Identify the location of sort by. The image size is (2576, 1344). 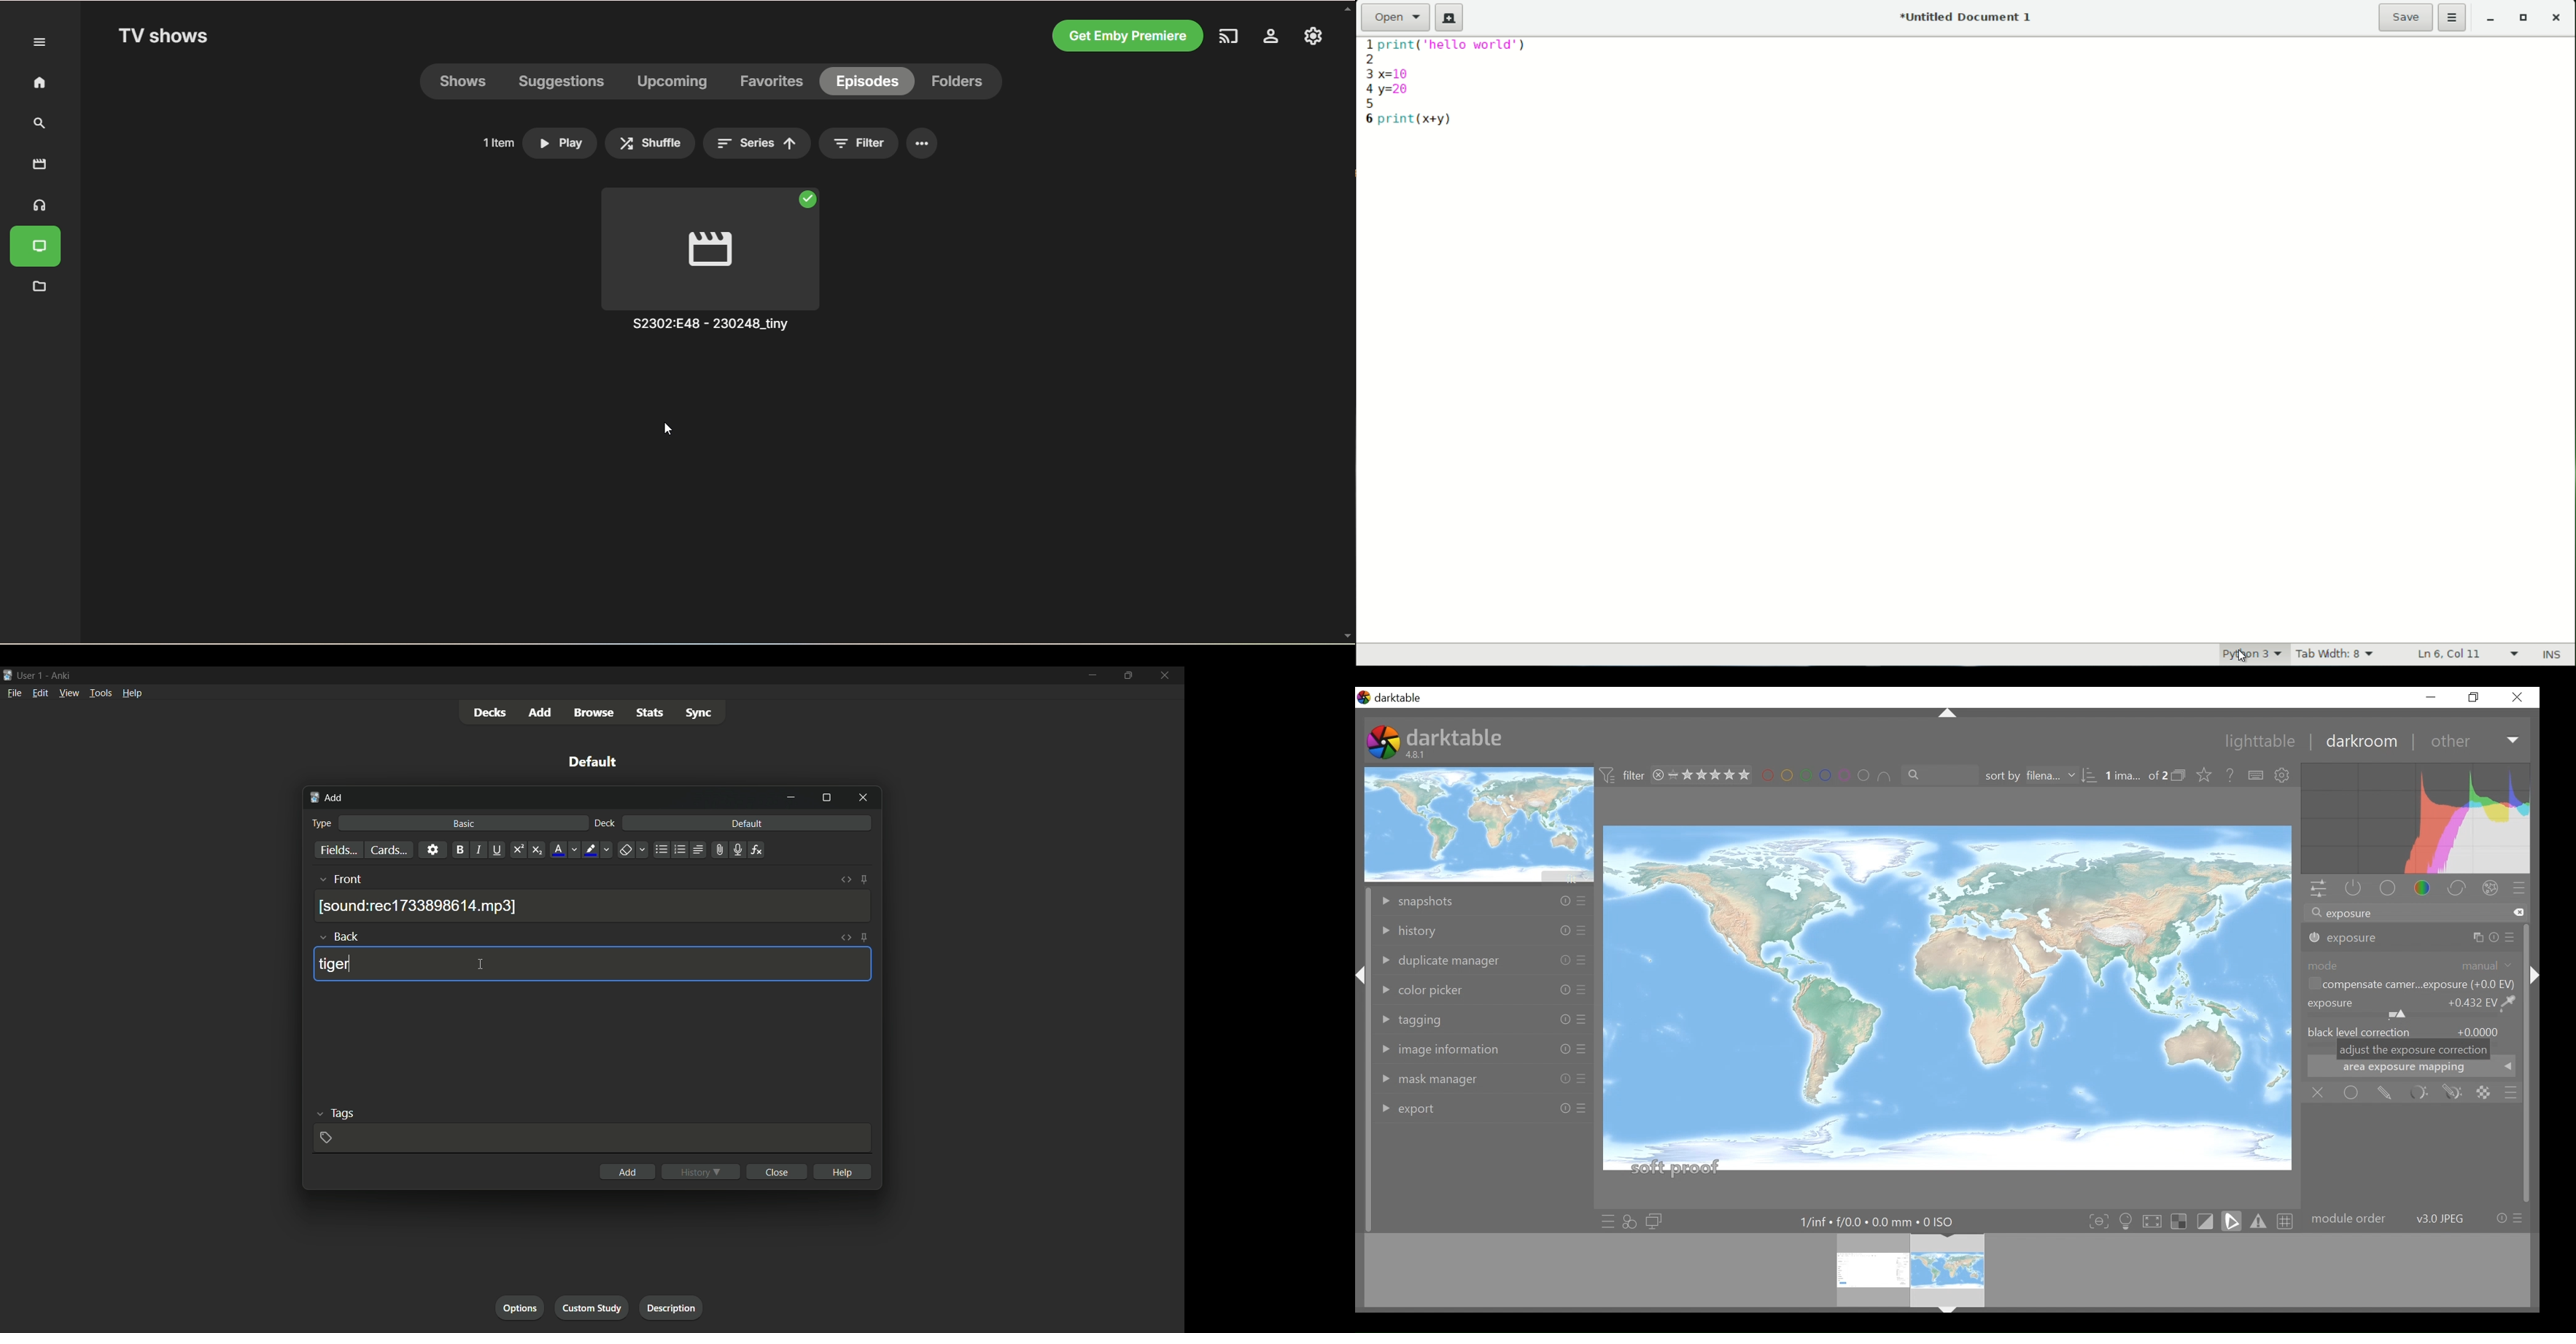
(2037, 776).